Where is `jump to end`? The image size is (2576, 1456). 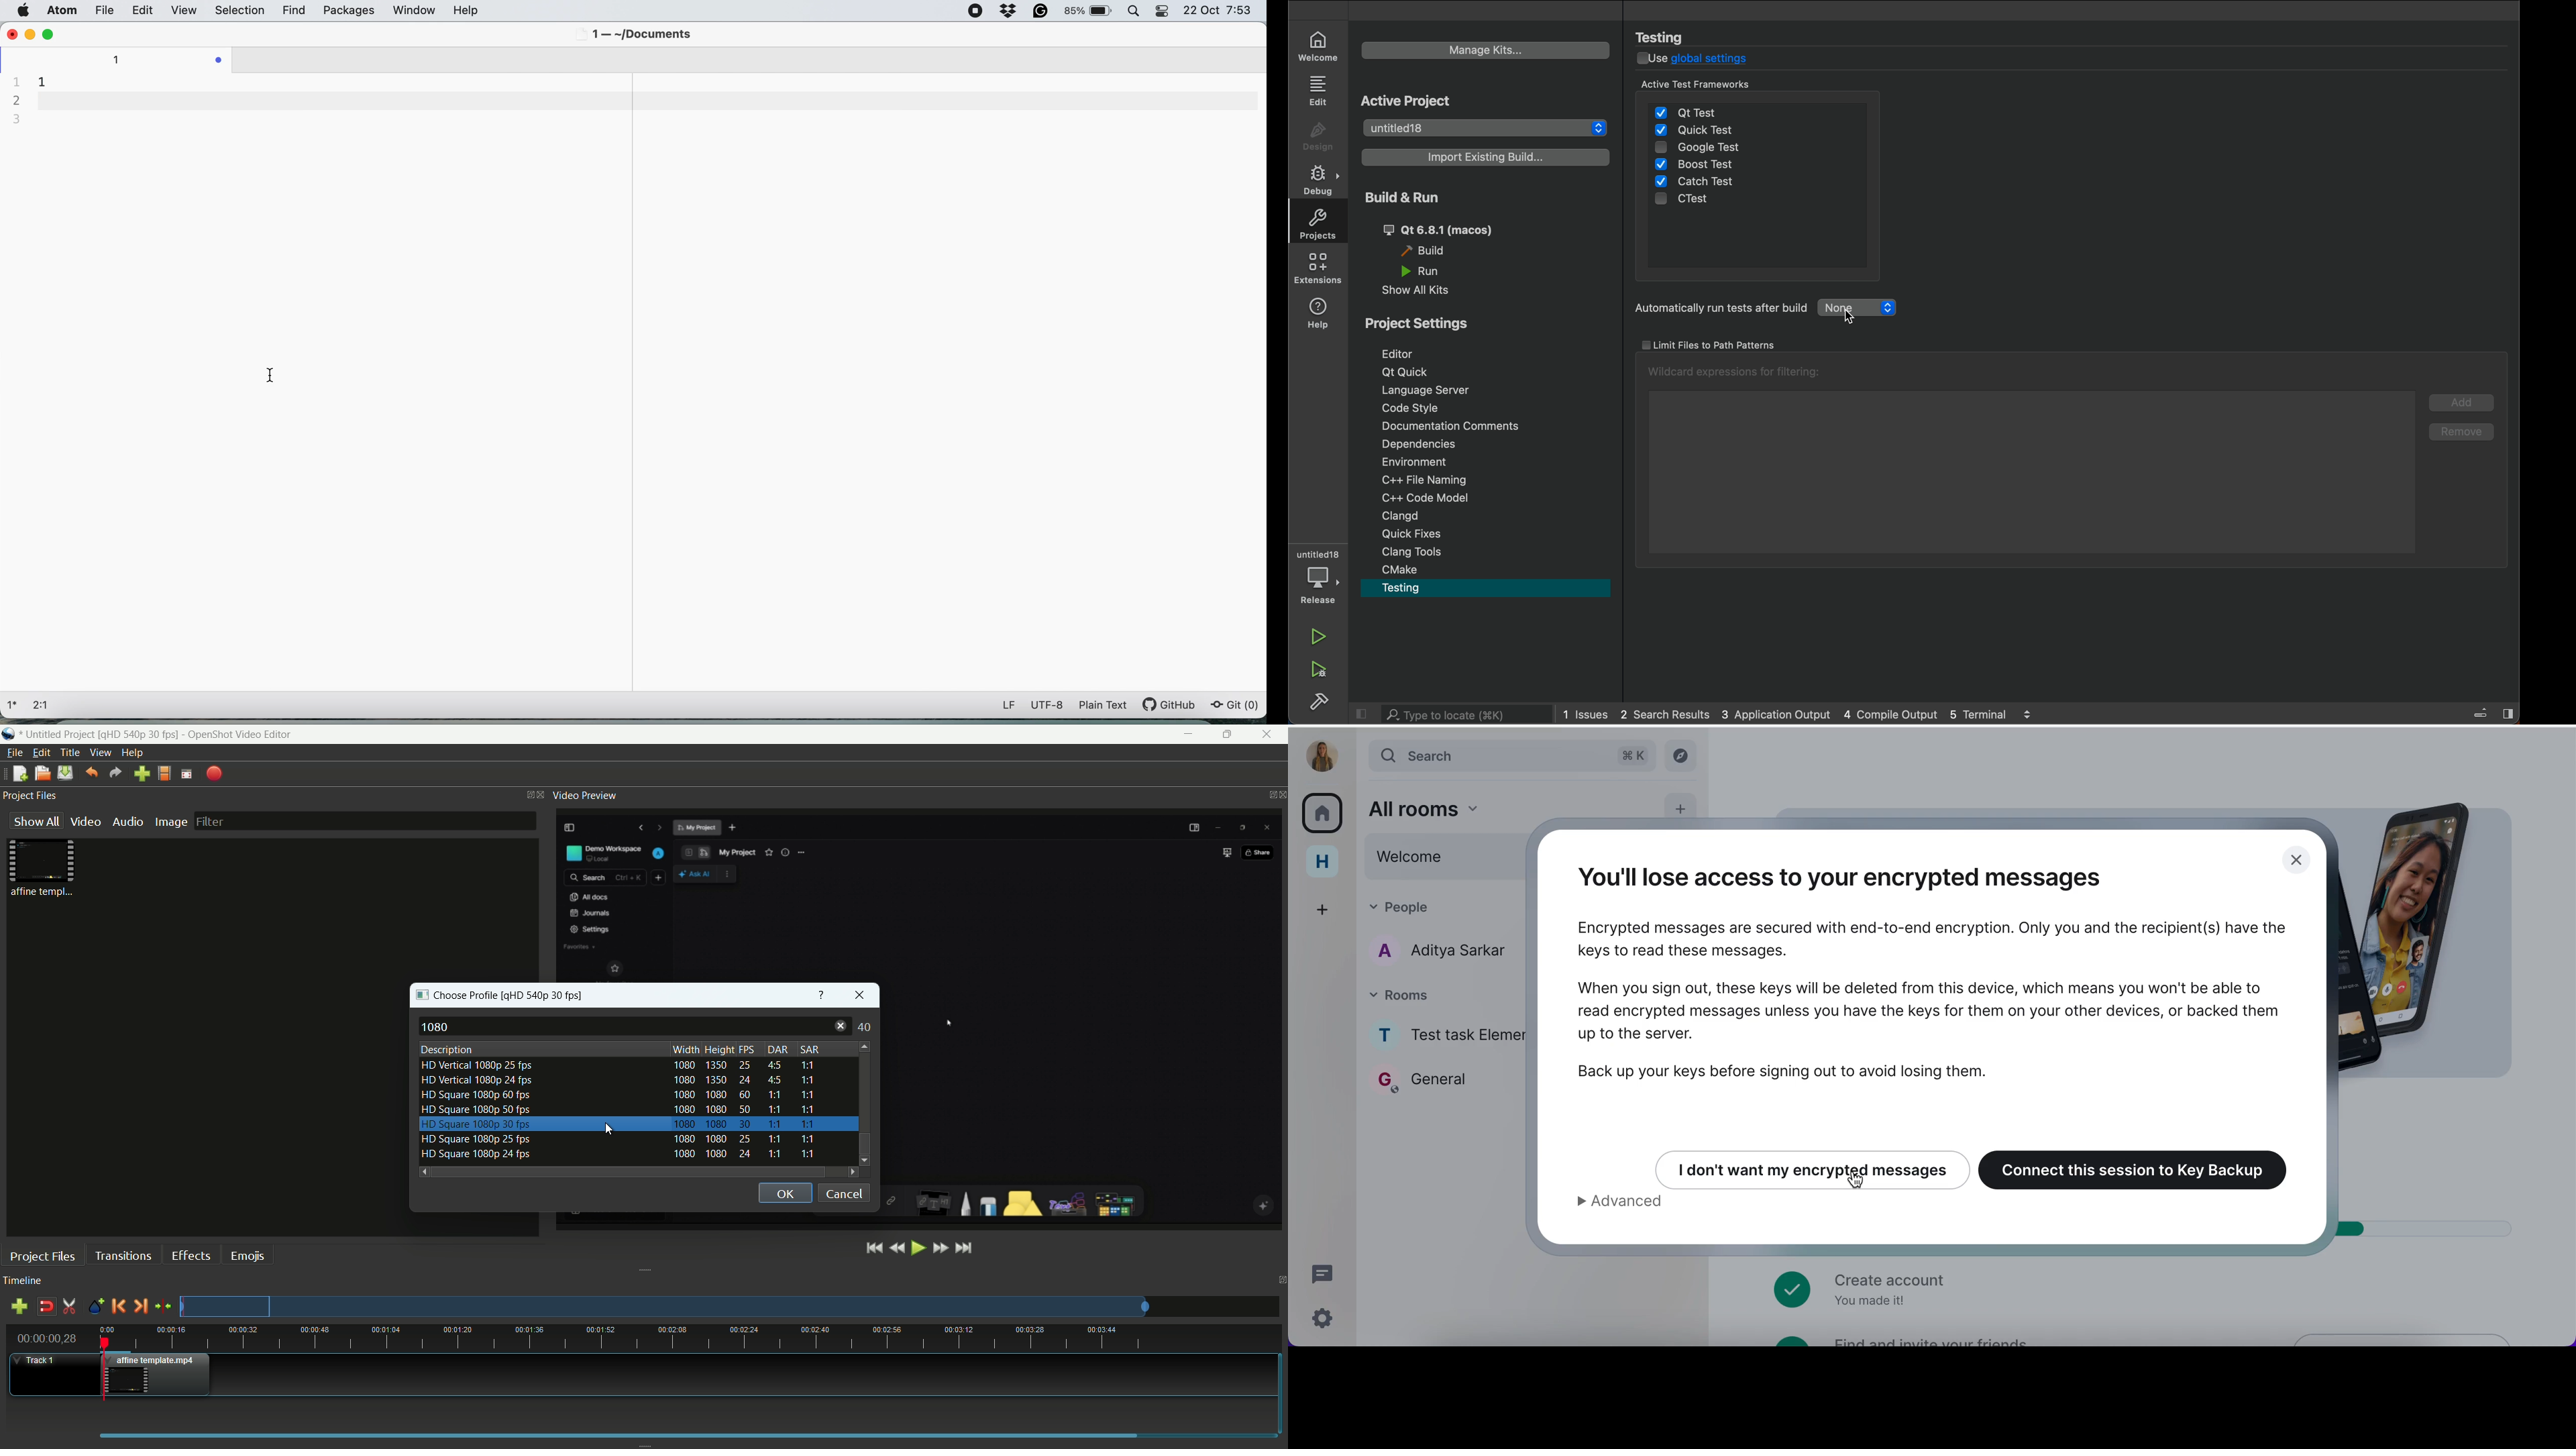 jump to end is located at coordinates (965, 1248).